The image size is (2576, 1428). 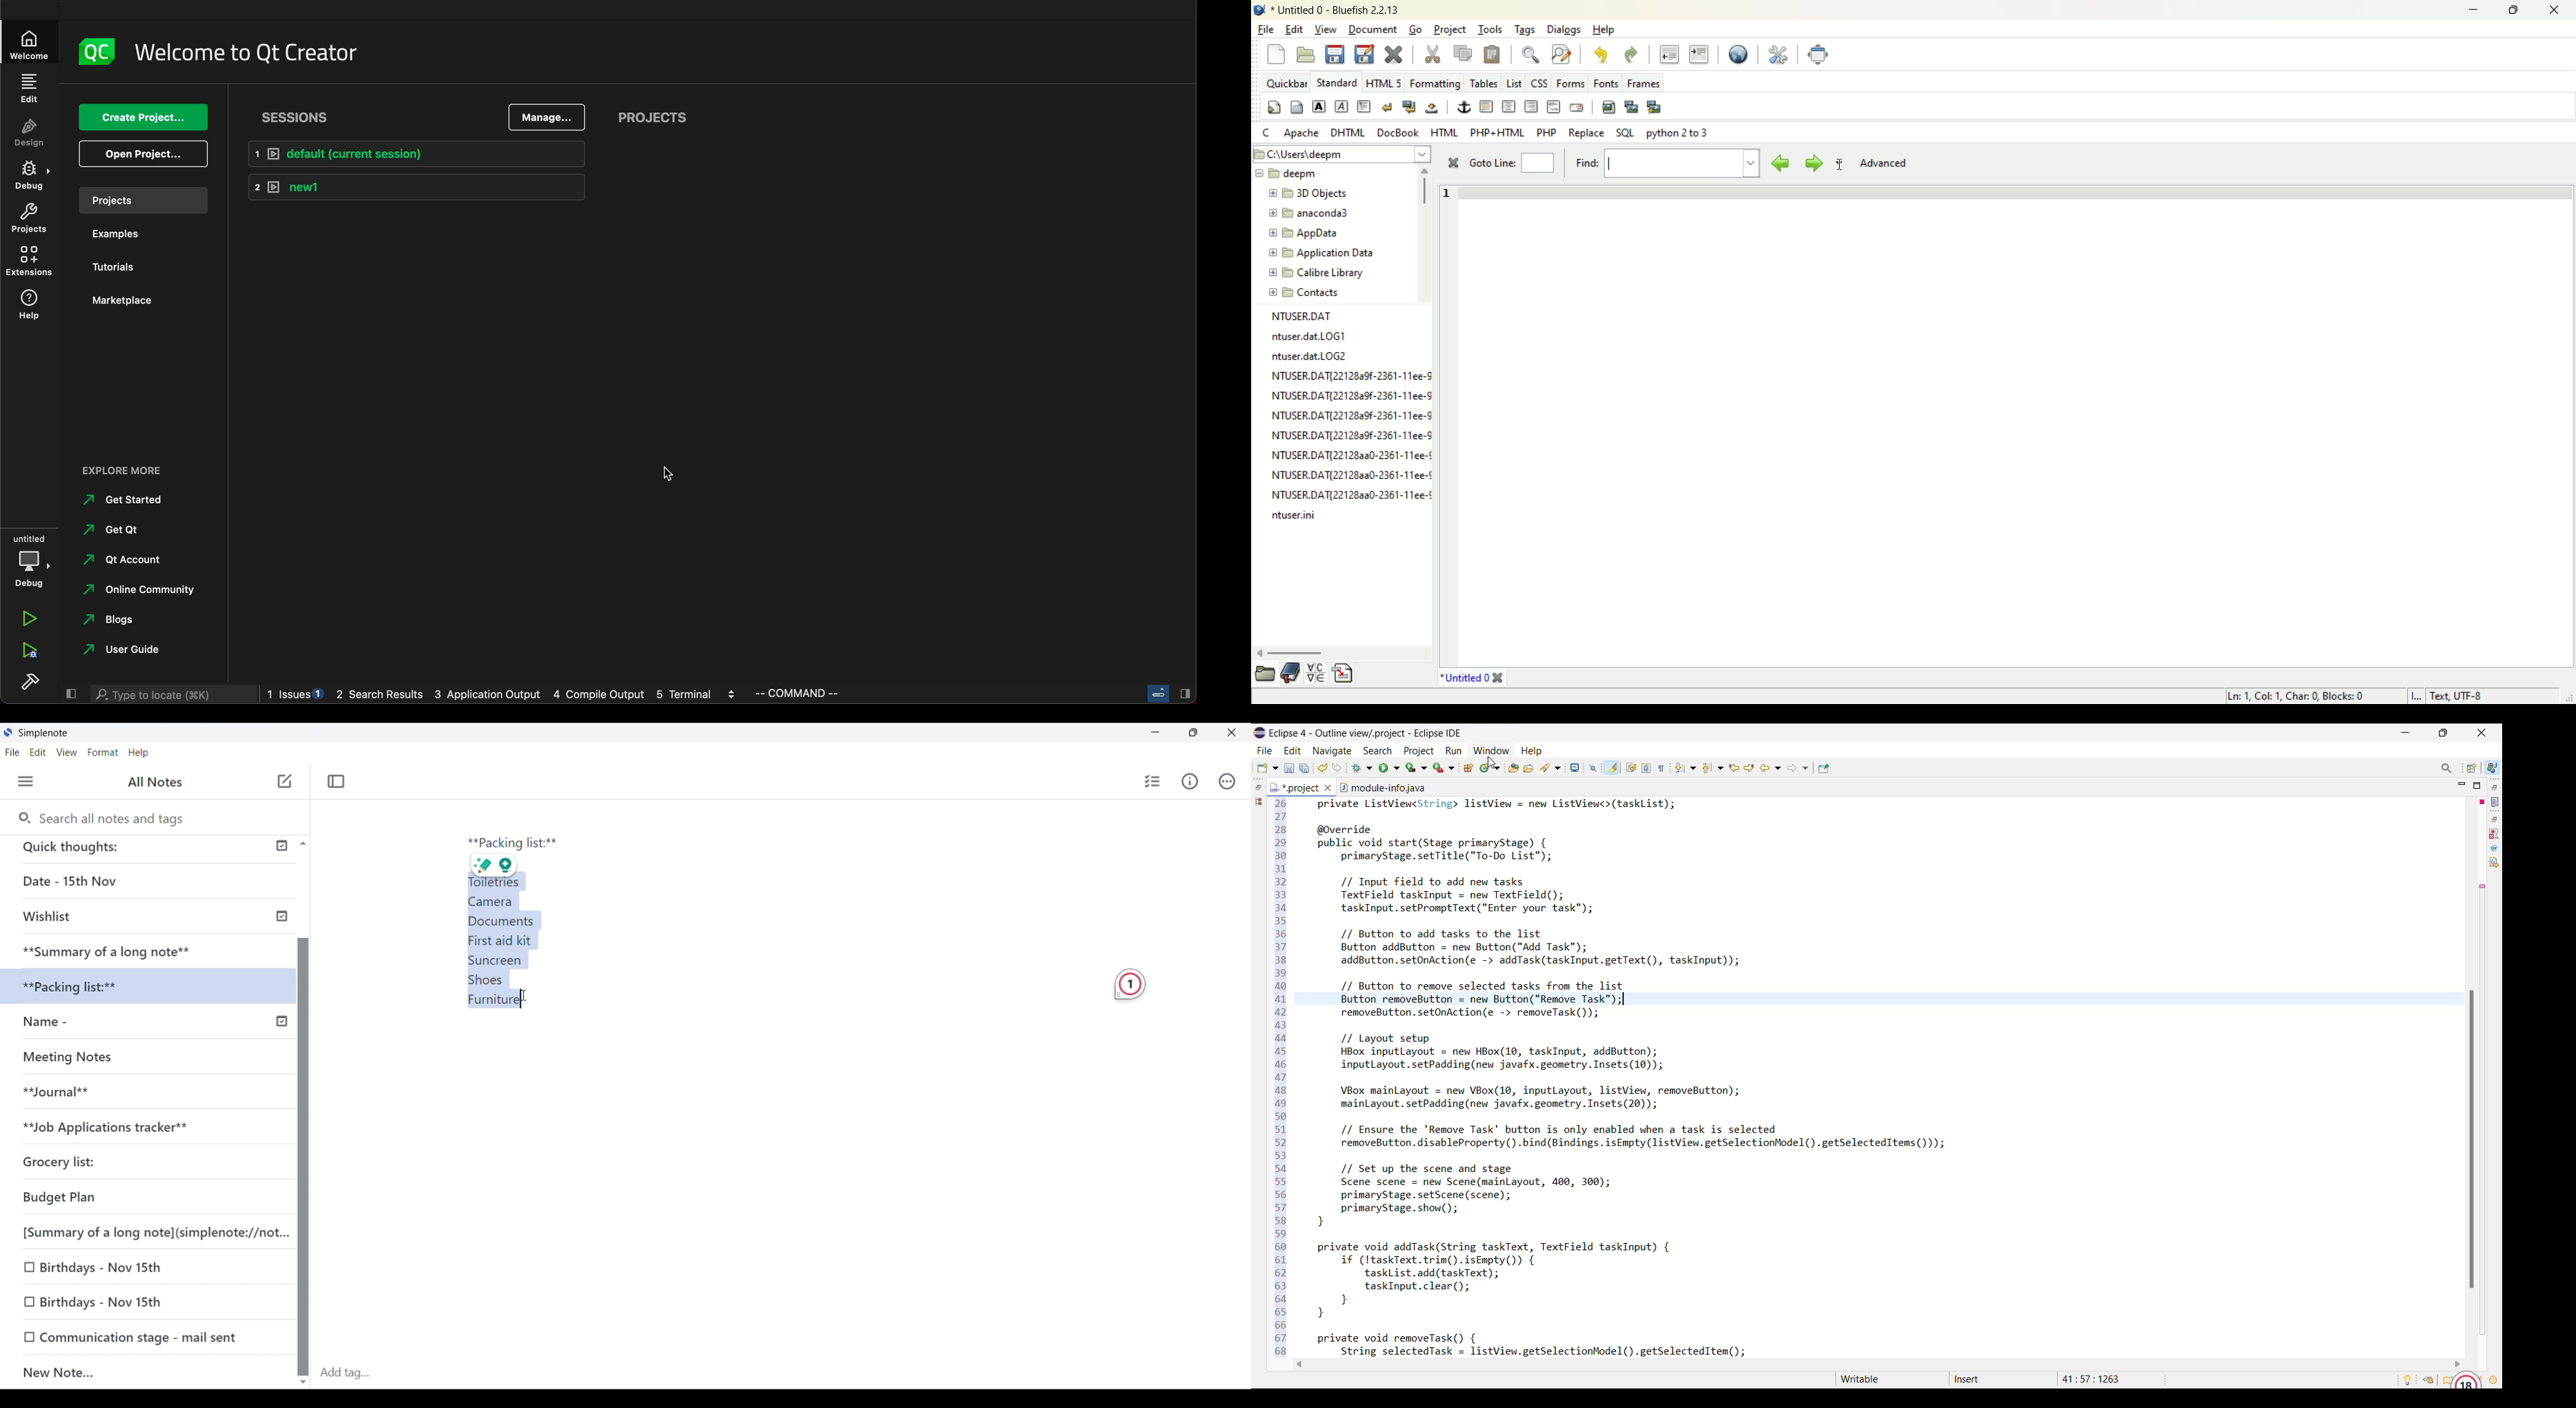 What do you see at coordinates (1611, 768) in the screenshot?
I see `Toggle highlight current selection` at bounding box center [1611, 768].